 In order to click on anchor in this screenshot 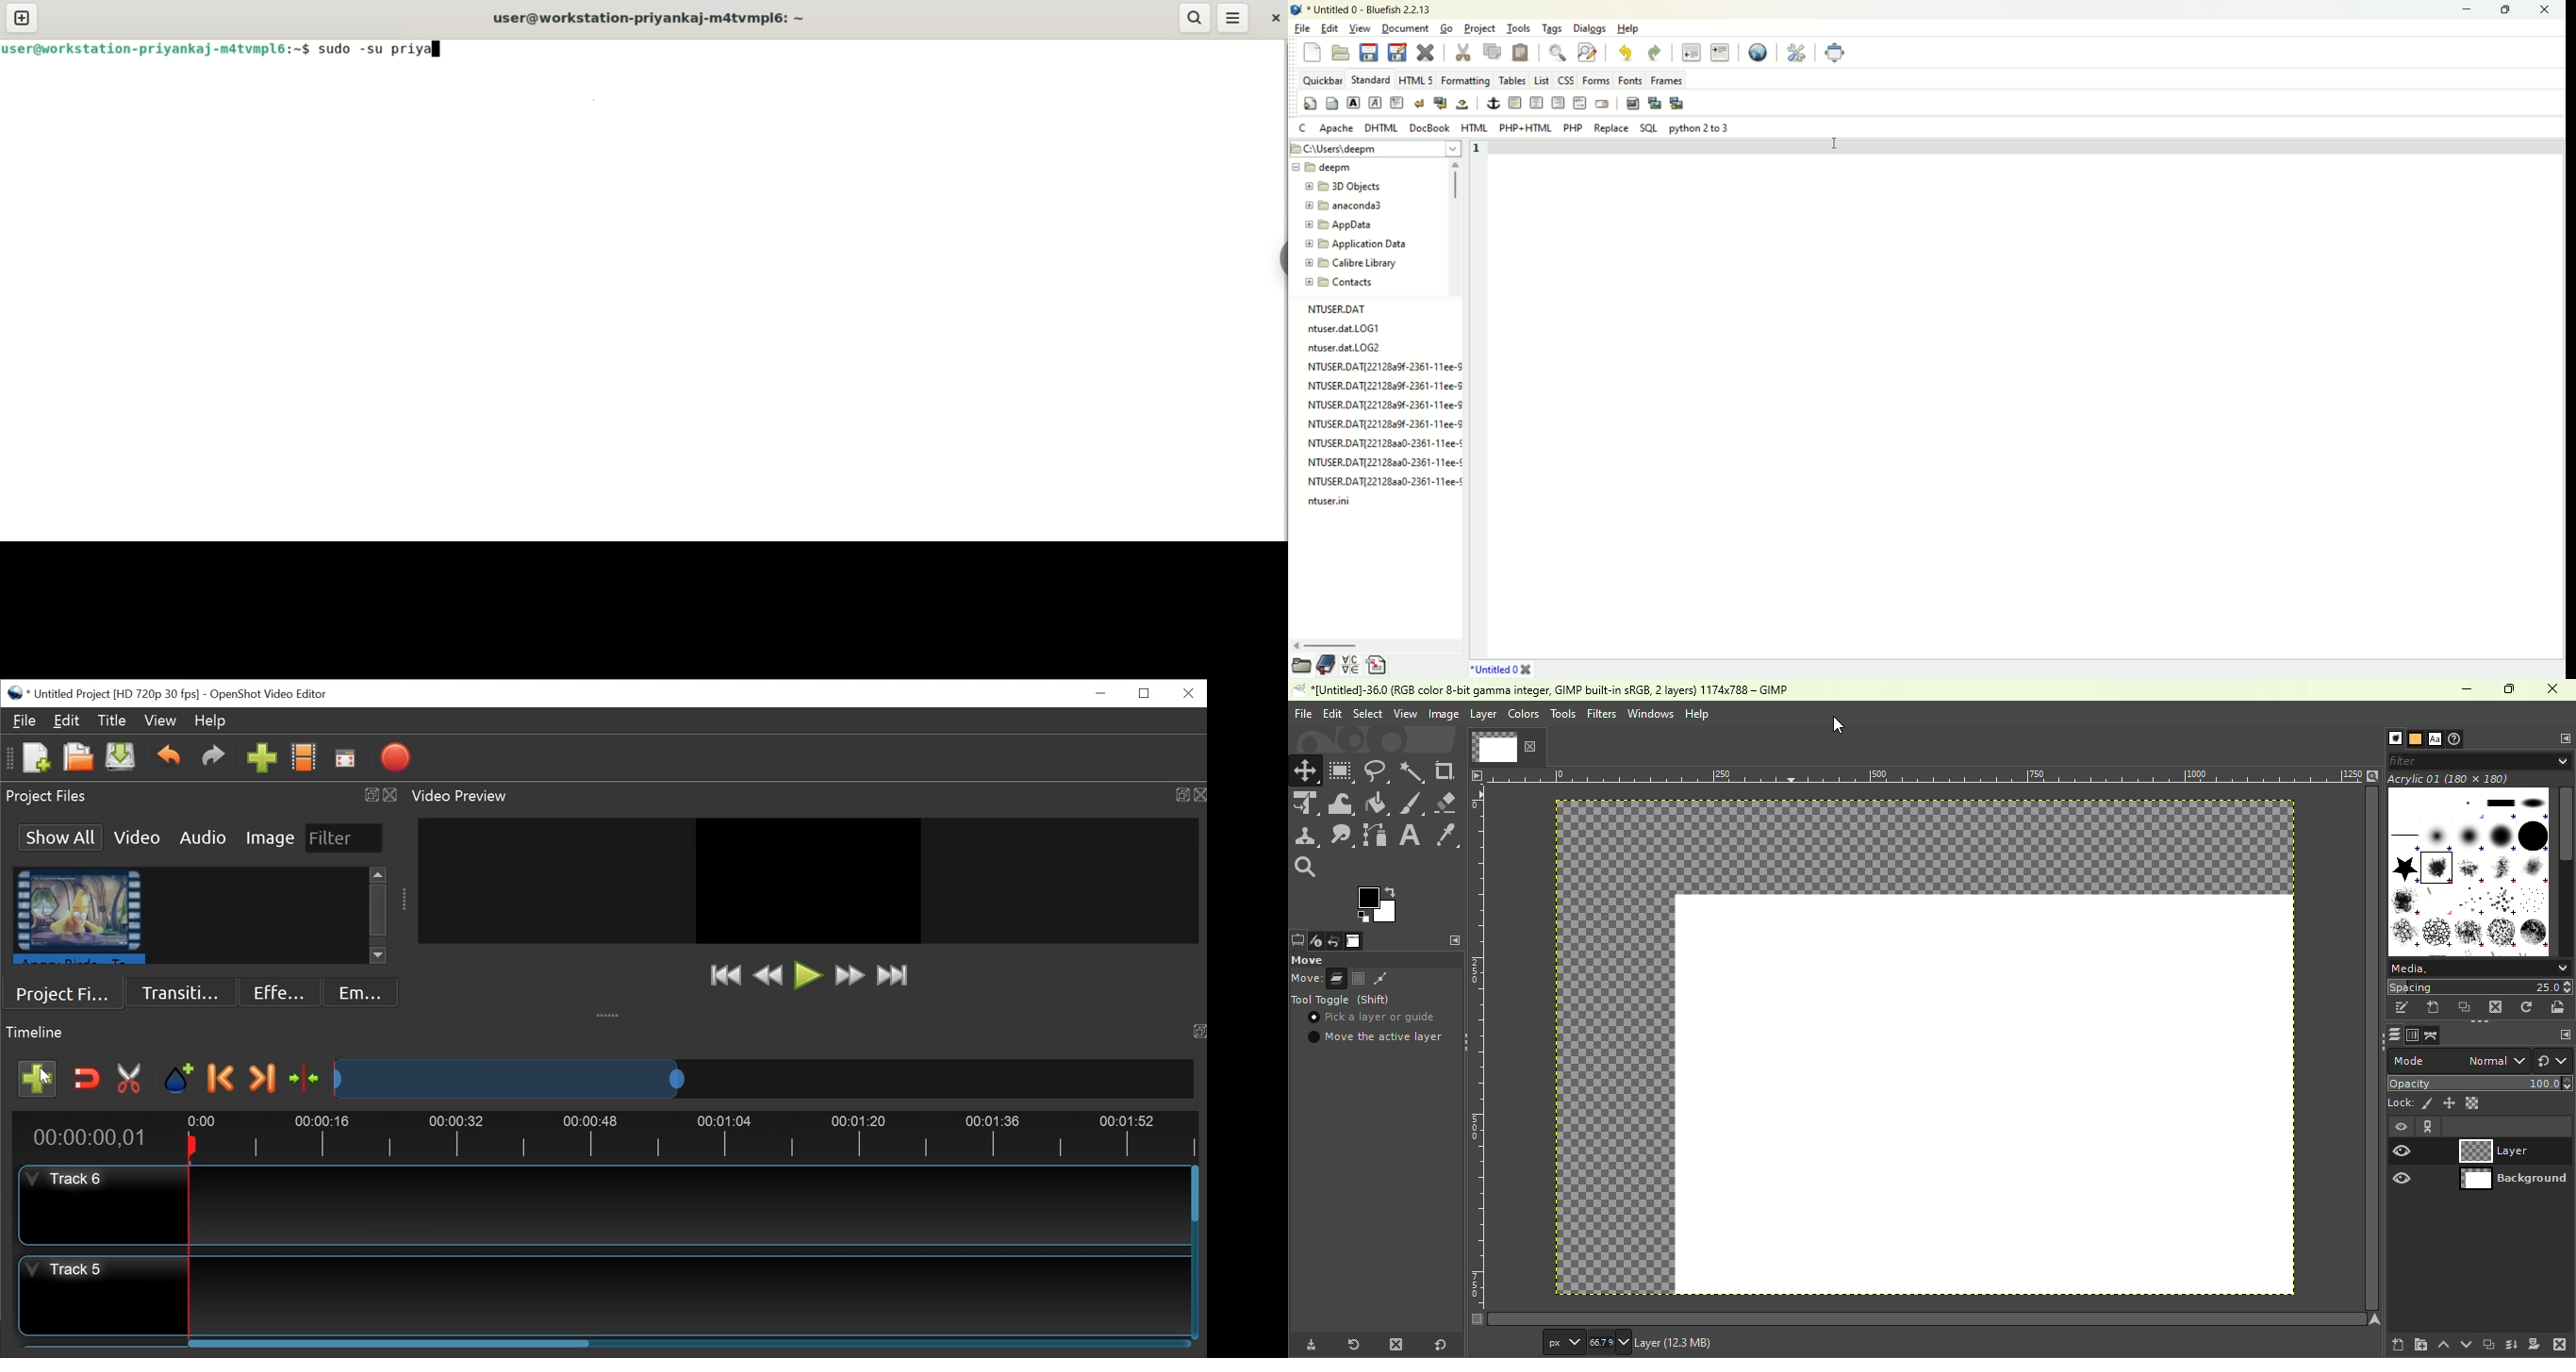, I will do `click(1491, 103)`.